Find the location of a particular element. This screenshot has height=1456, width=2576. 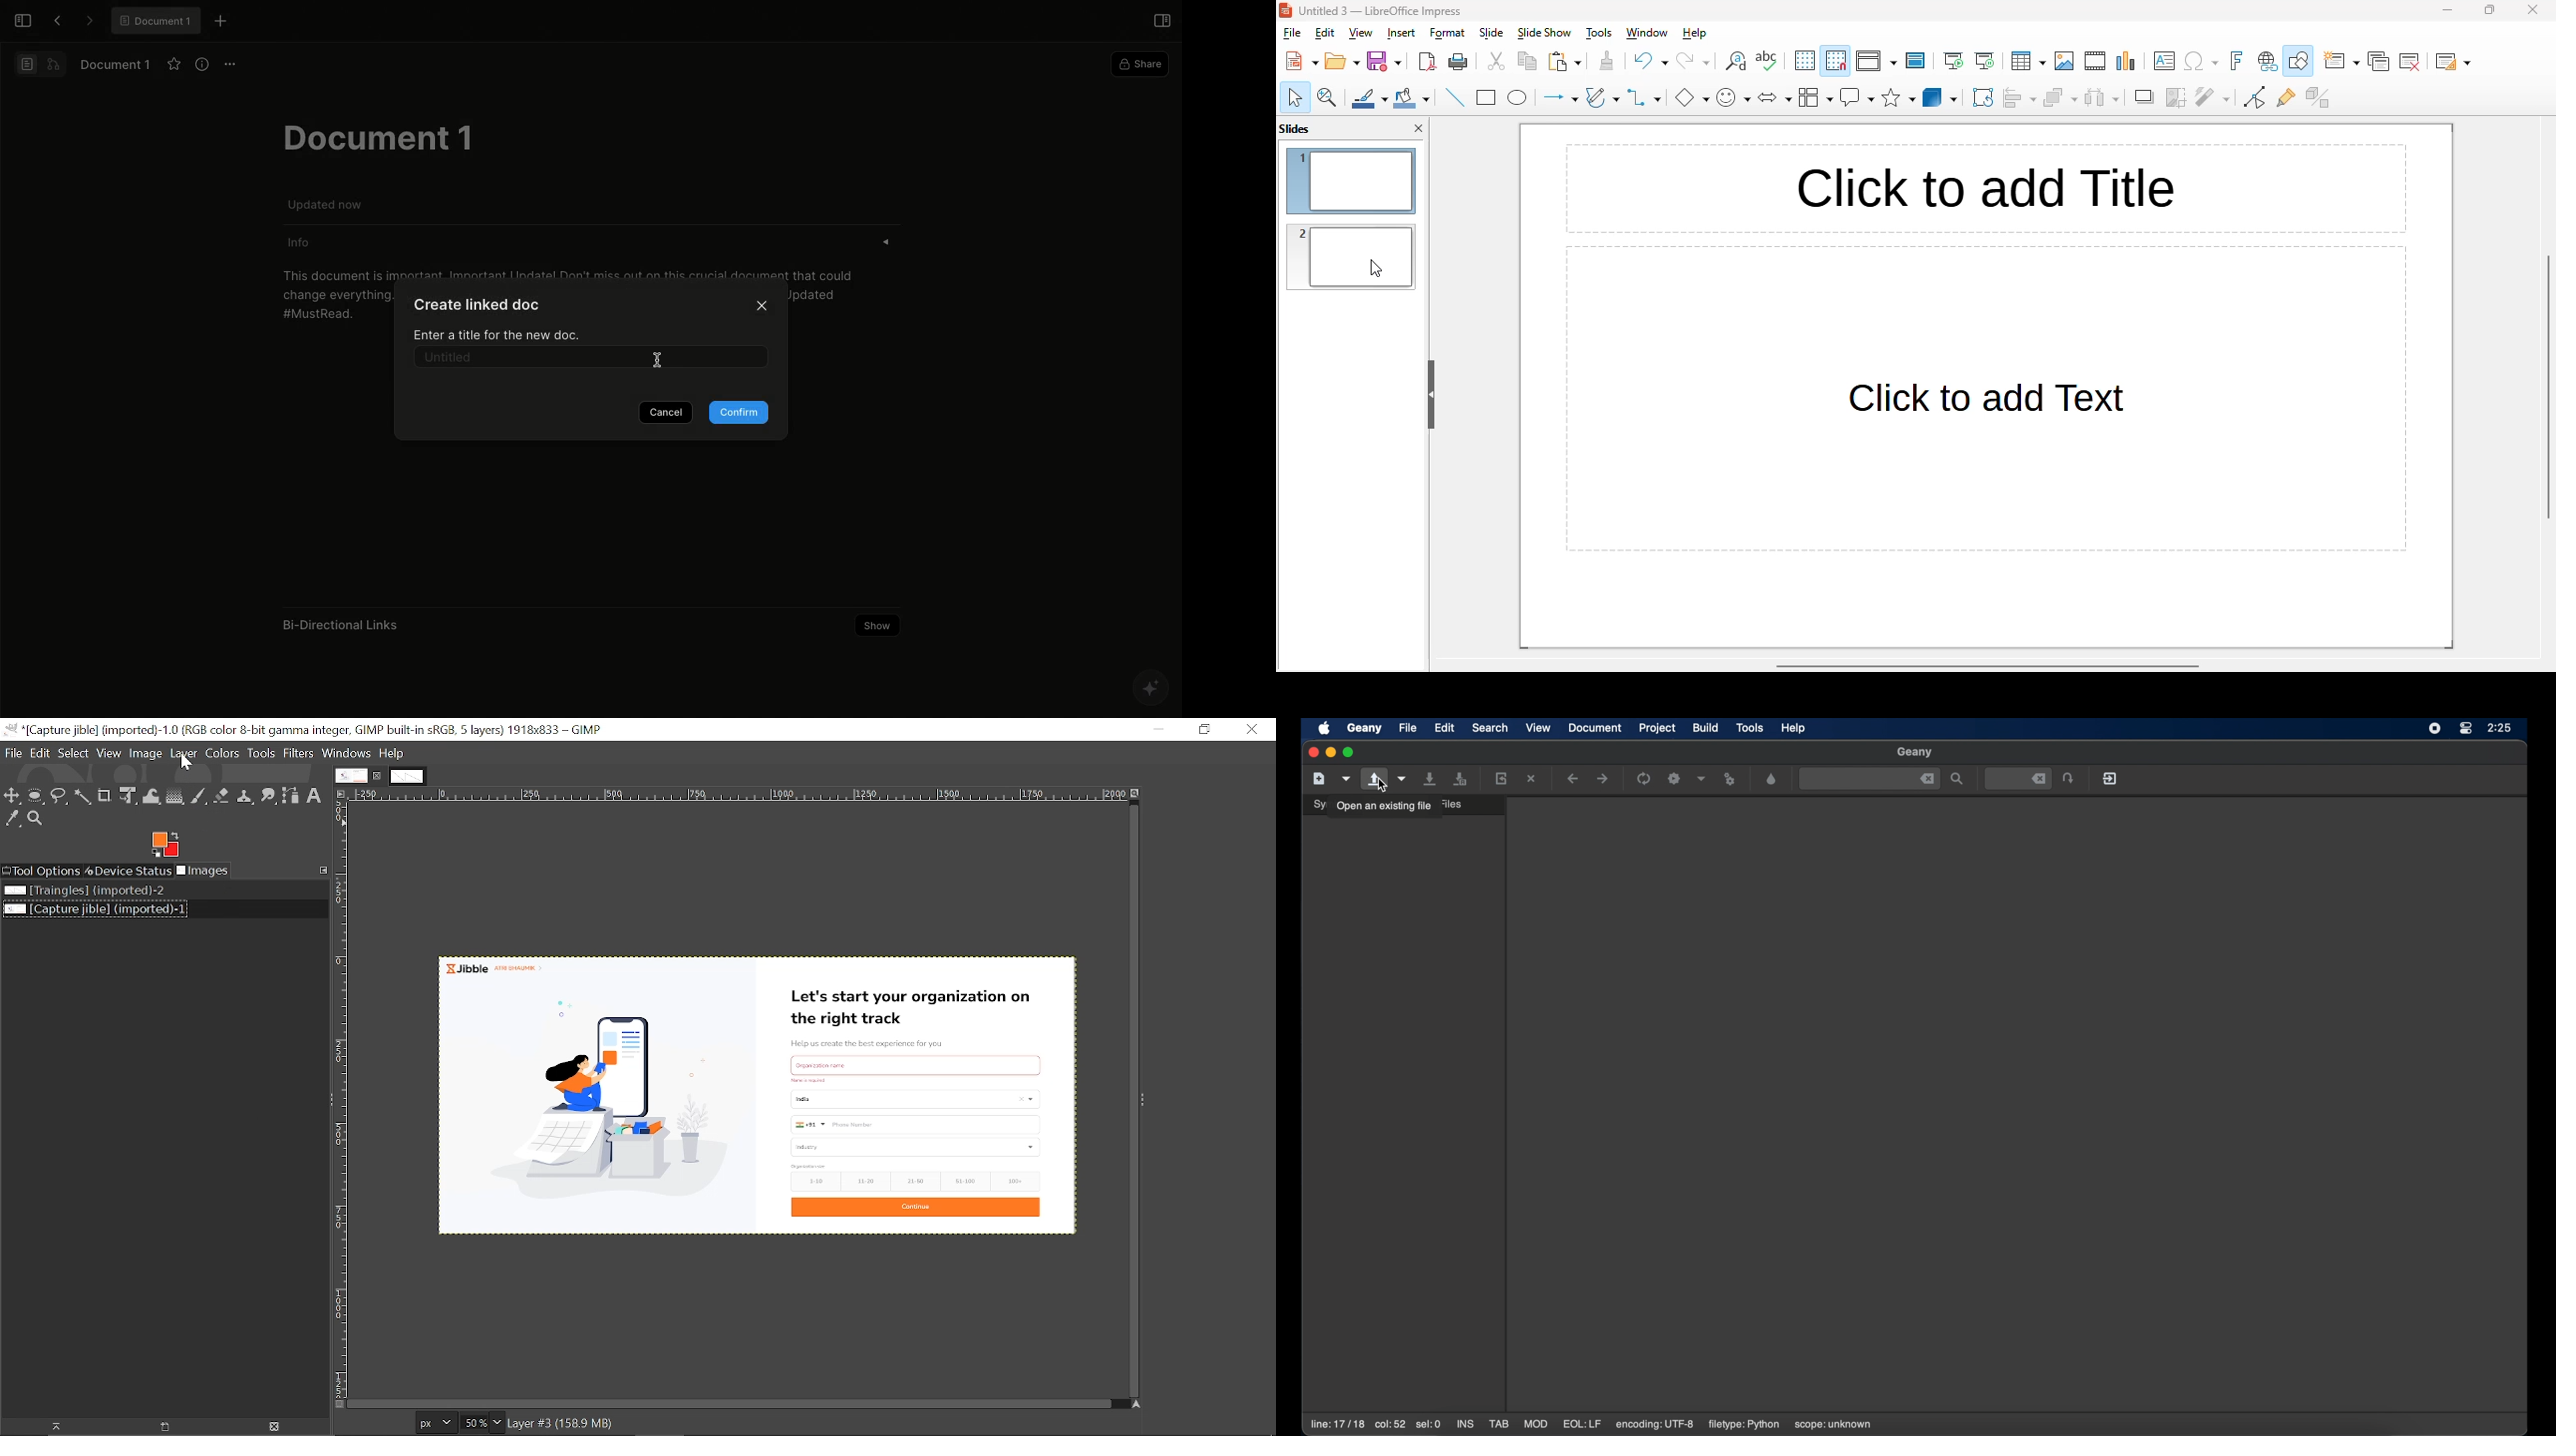

cut is located at coordinates (1497, 62).